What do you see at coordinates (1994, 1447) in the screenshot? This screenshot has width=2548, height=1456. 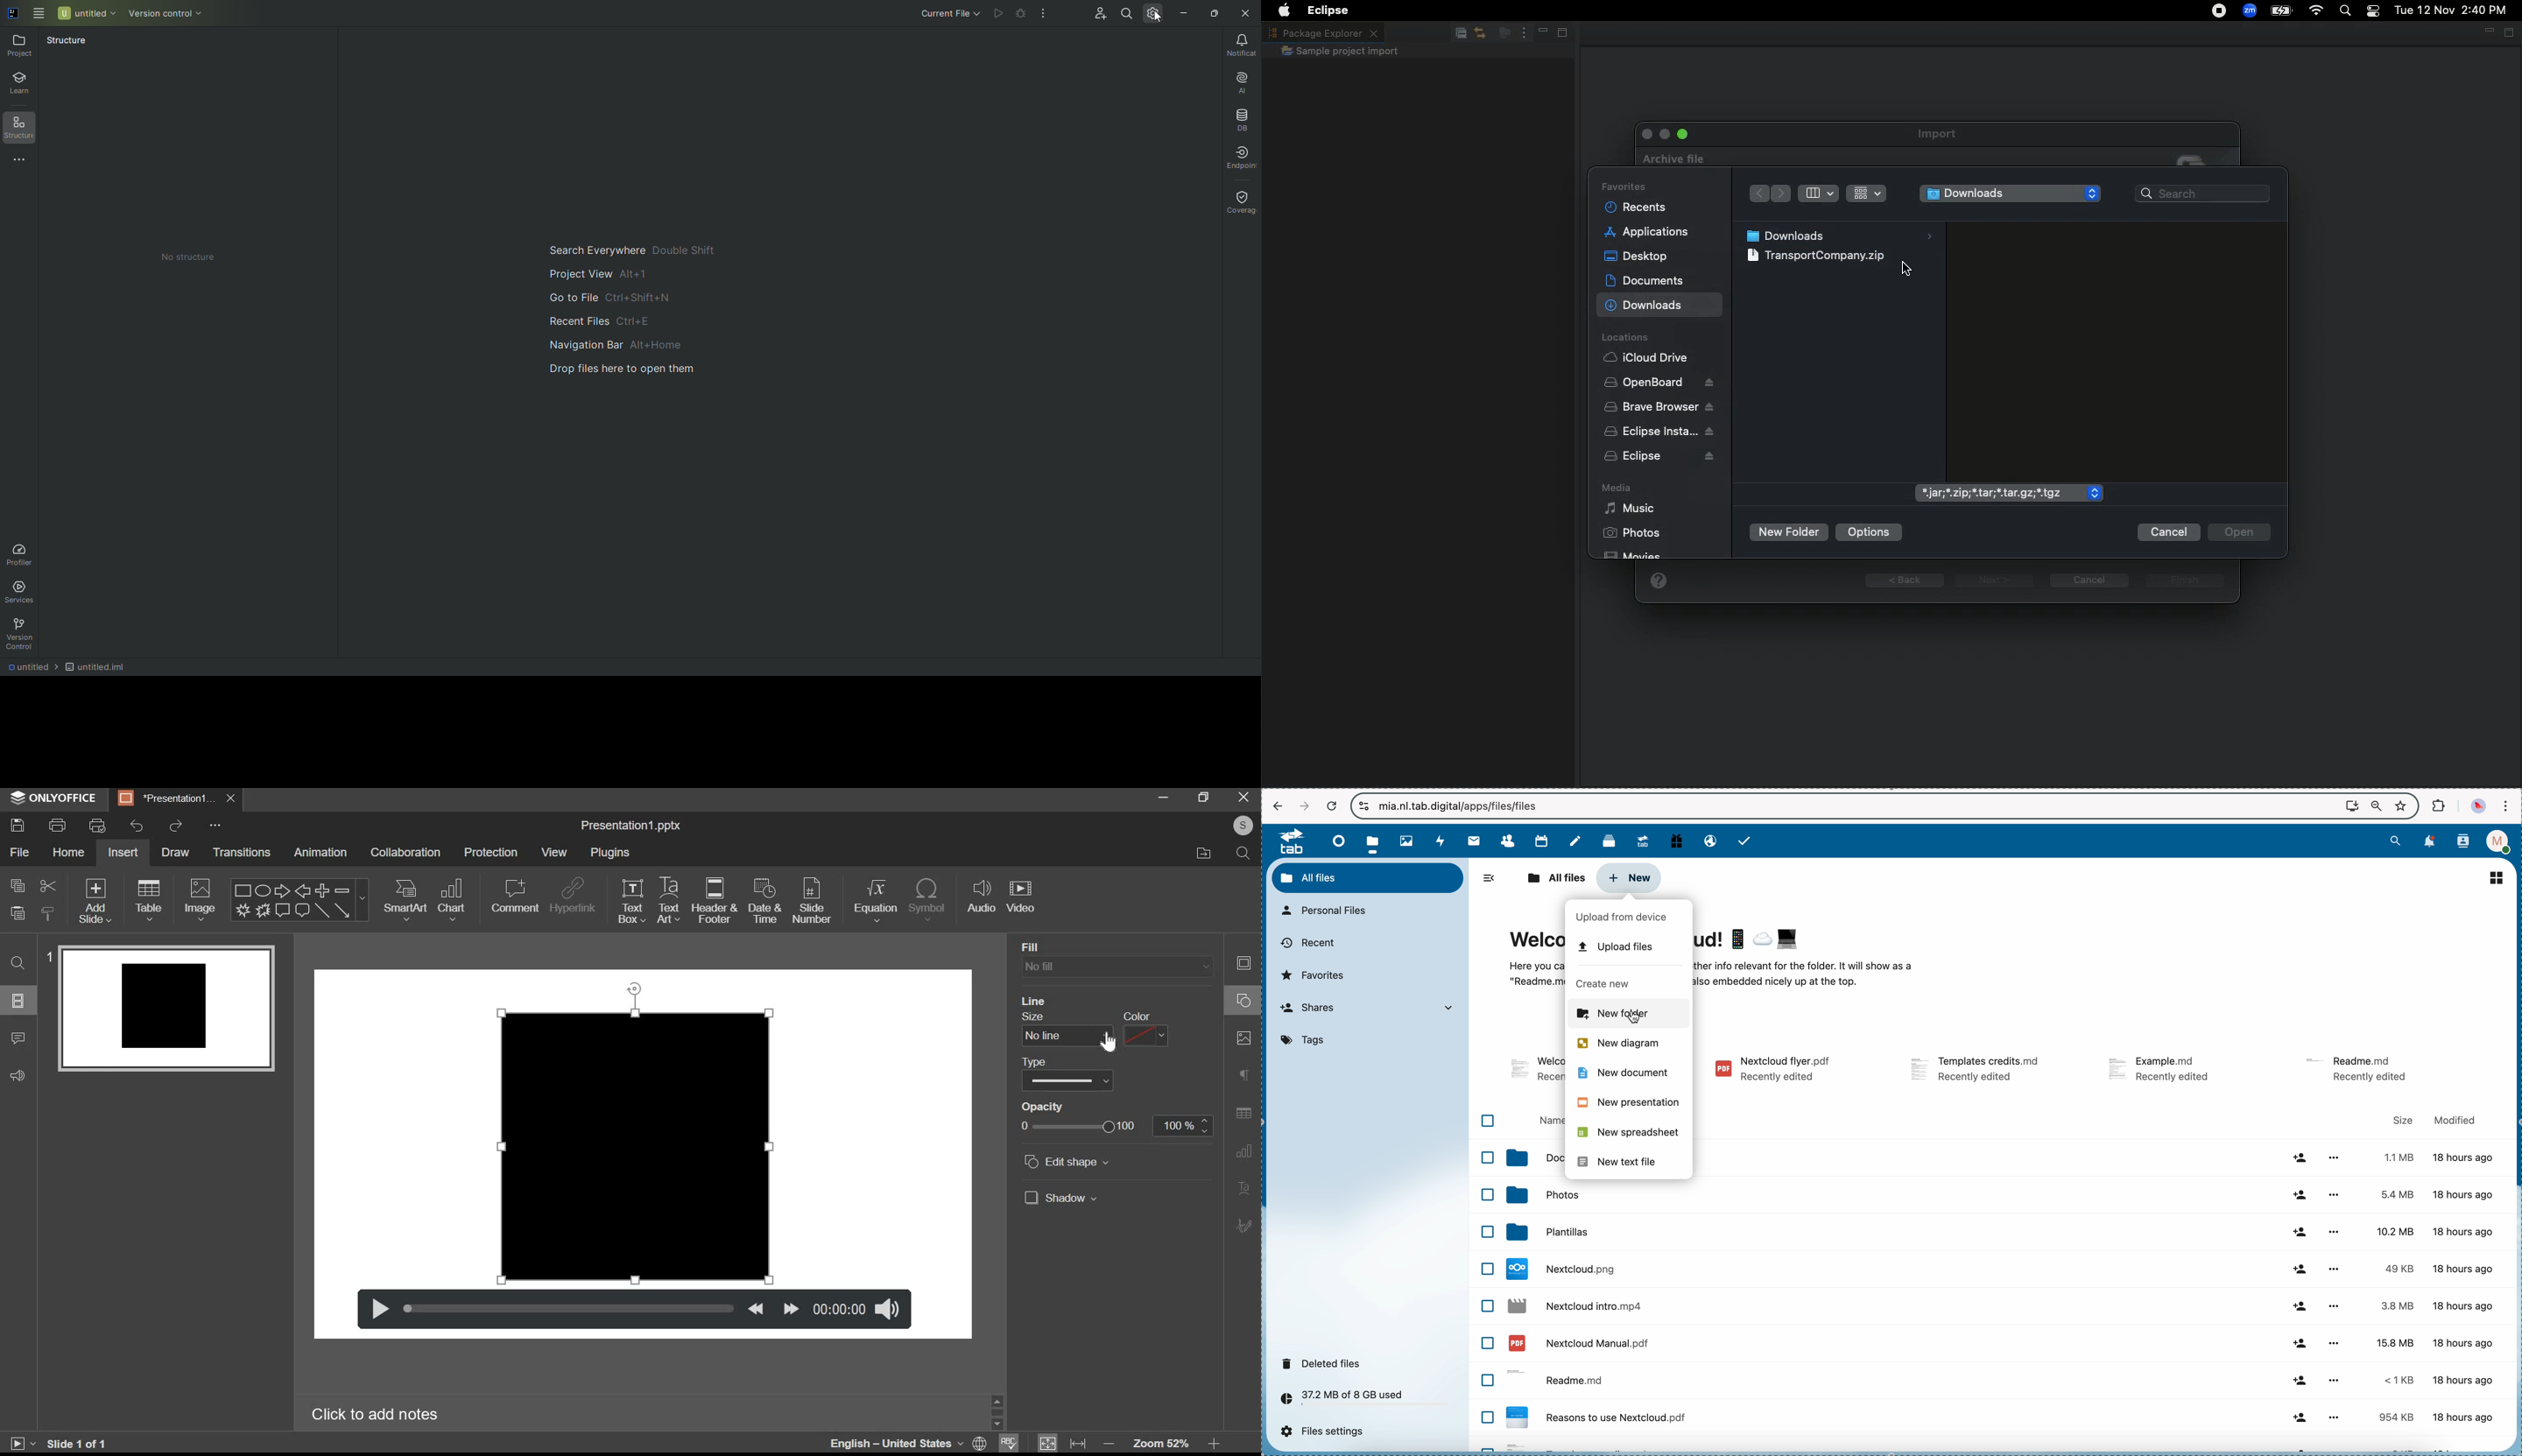 I see `file` at bounding box center [1994, 1447].